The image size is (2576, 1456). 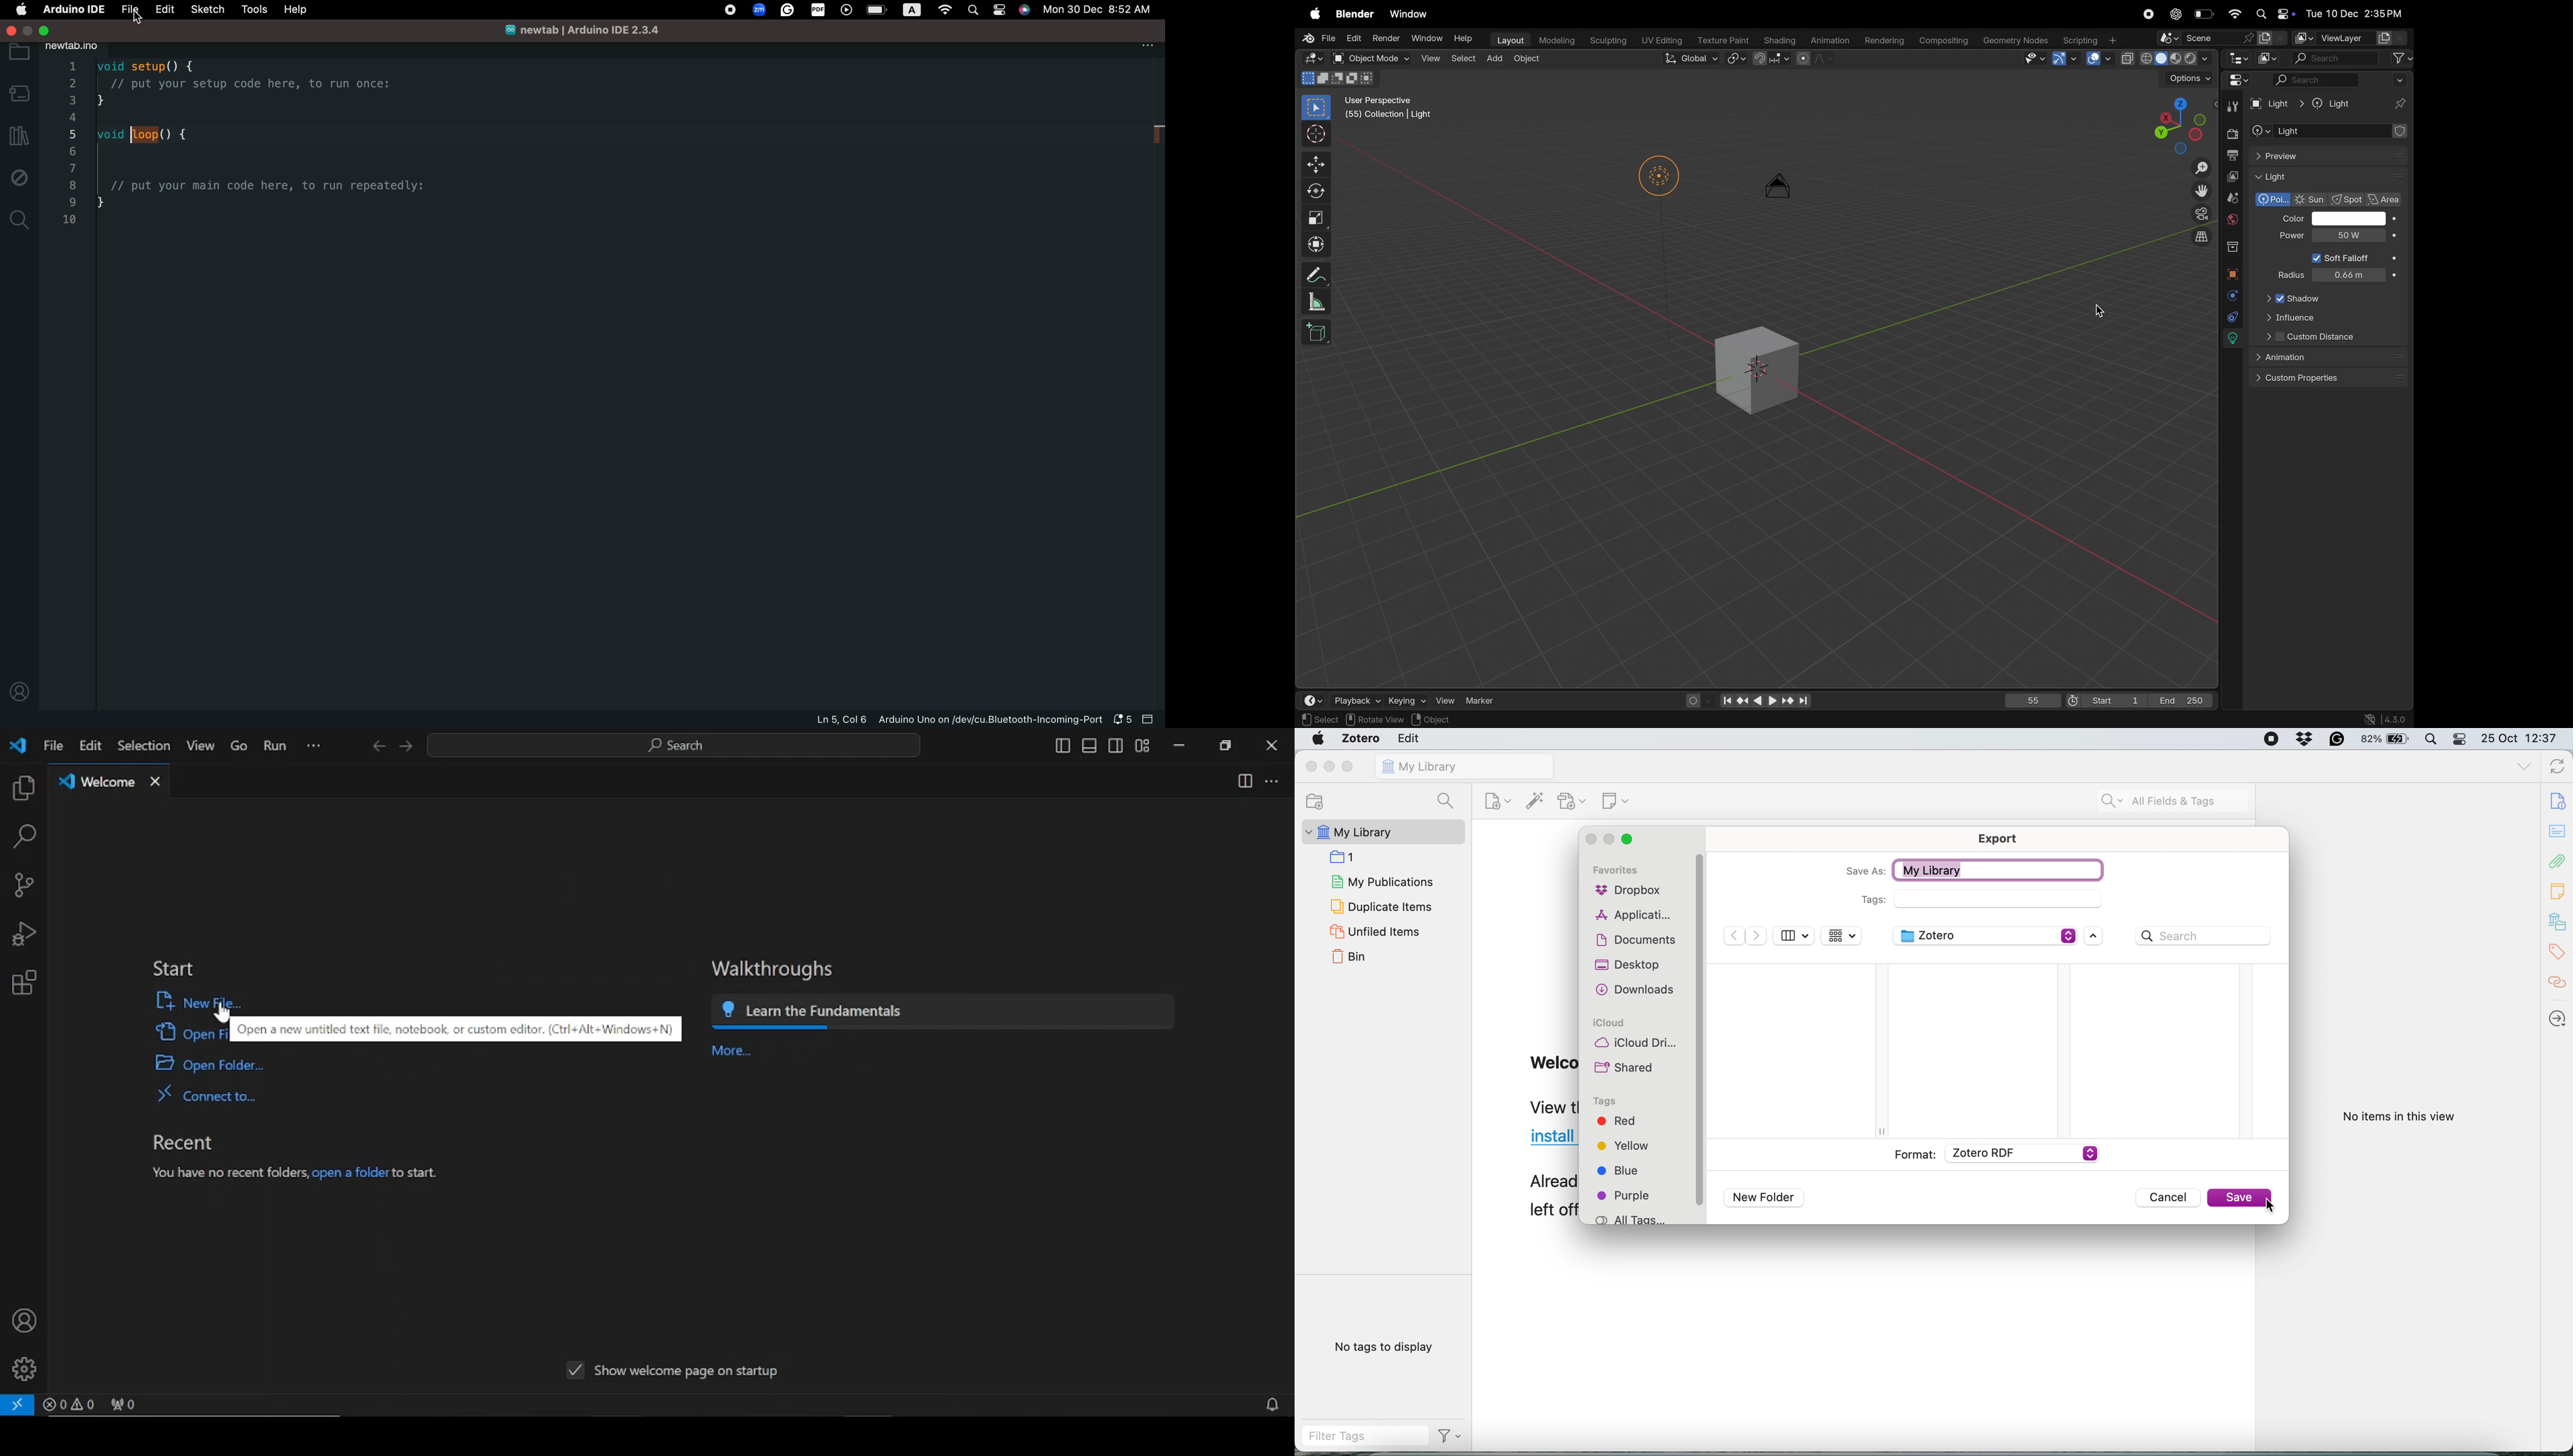 What do you see at coordinates (1794, 935) in the screenshot?
I see `View` at bounding box center [1794, 935].